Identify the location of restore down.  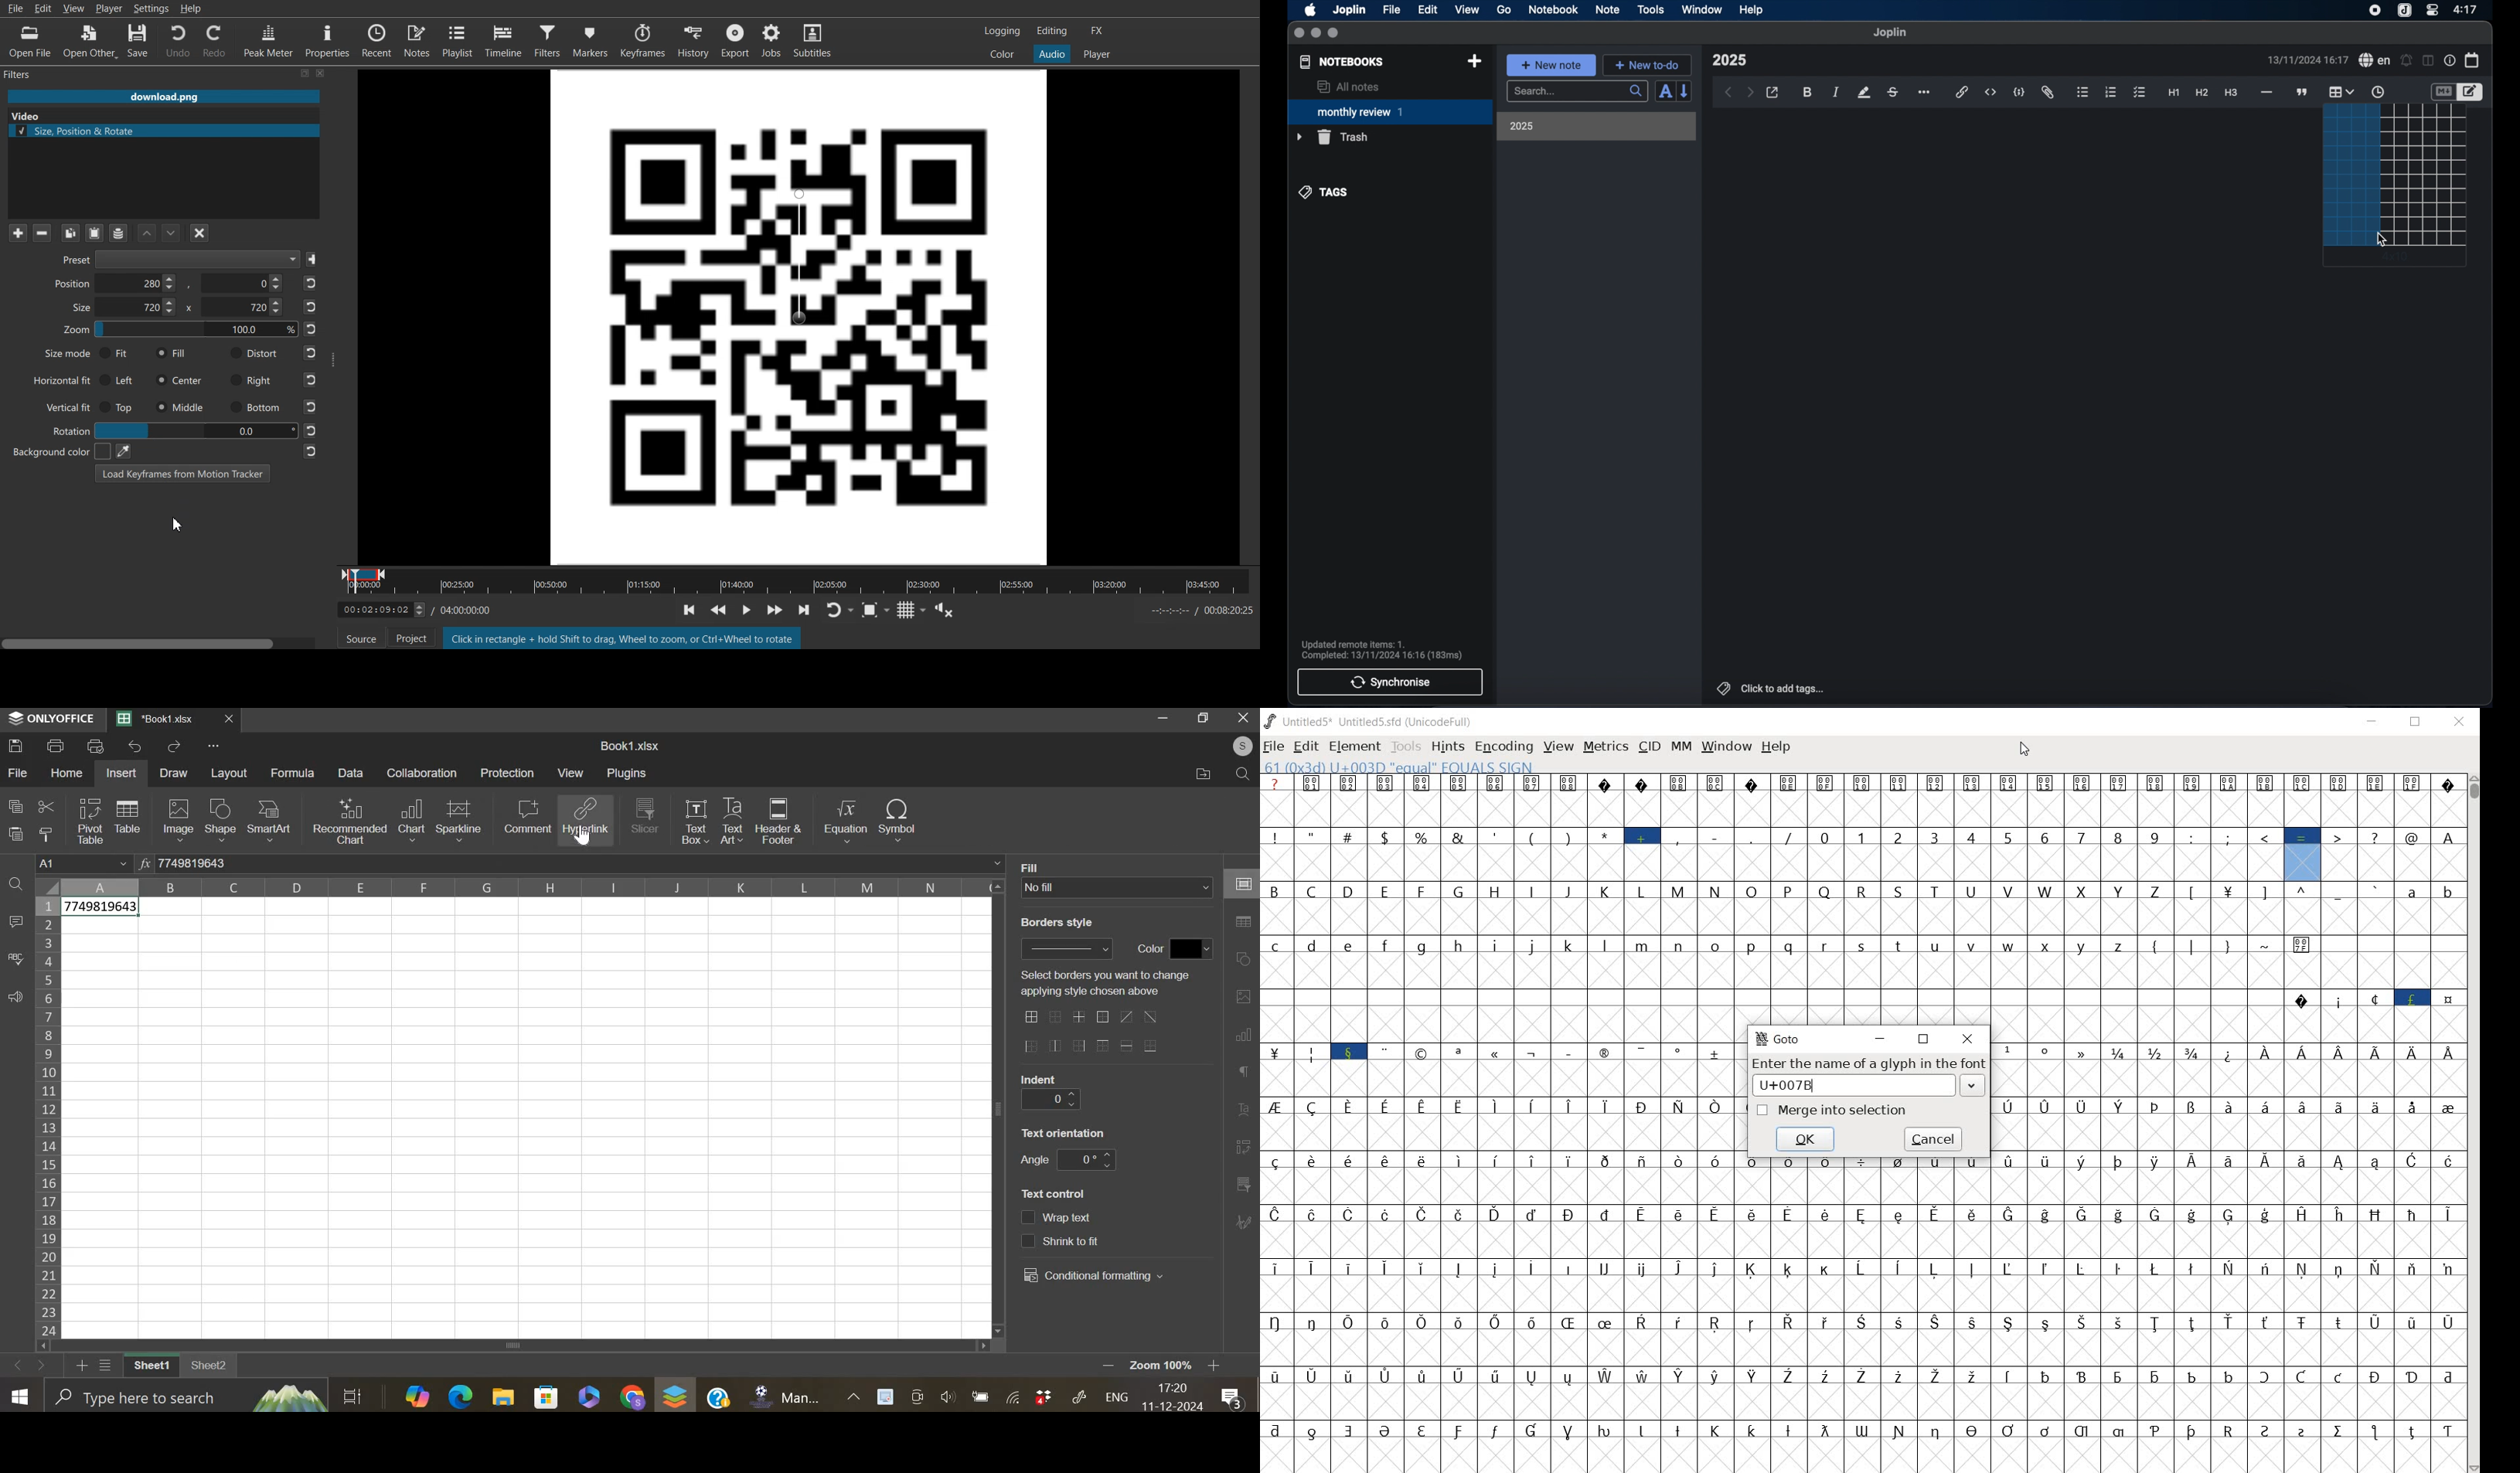
(1925, 1040).